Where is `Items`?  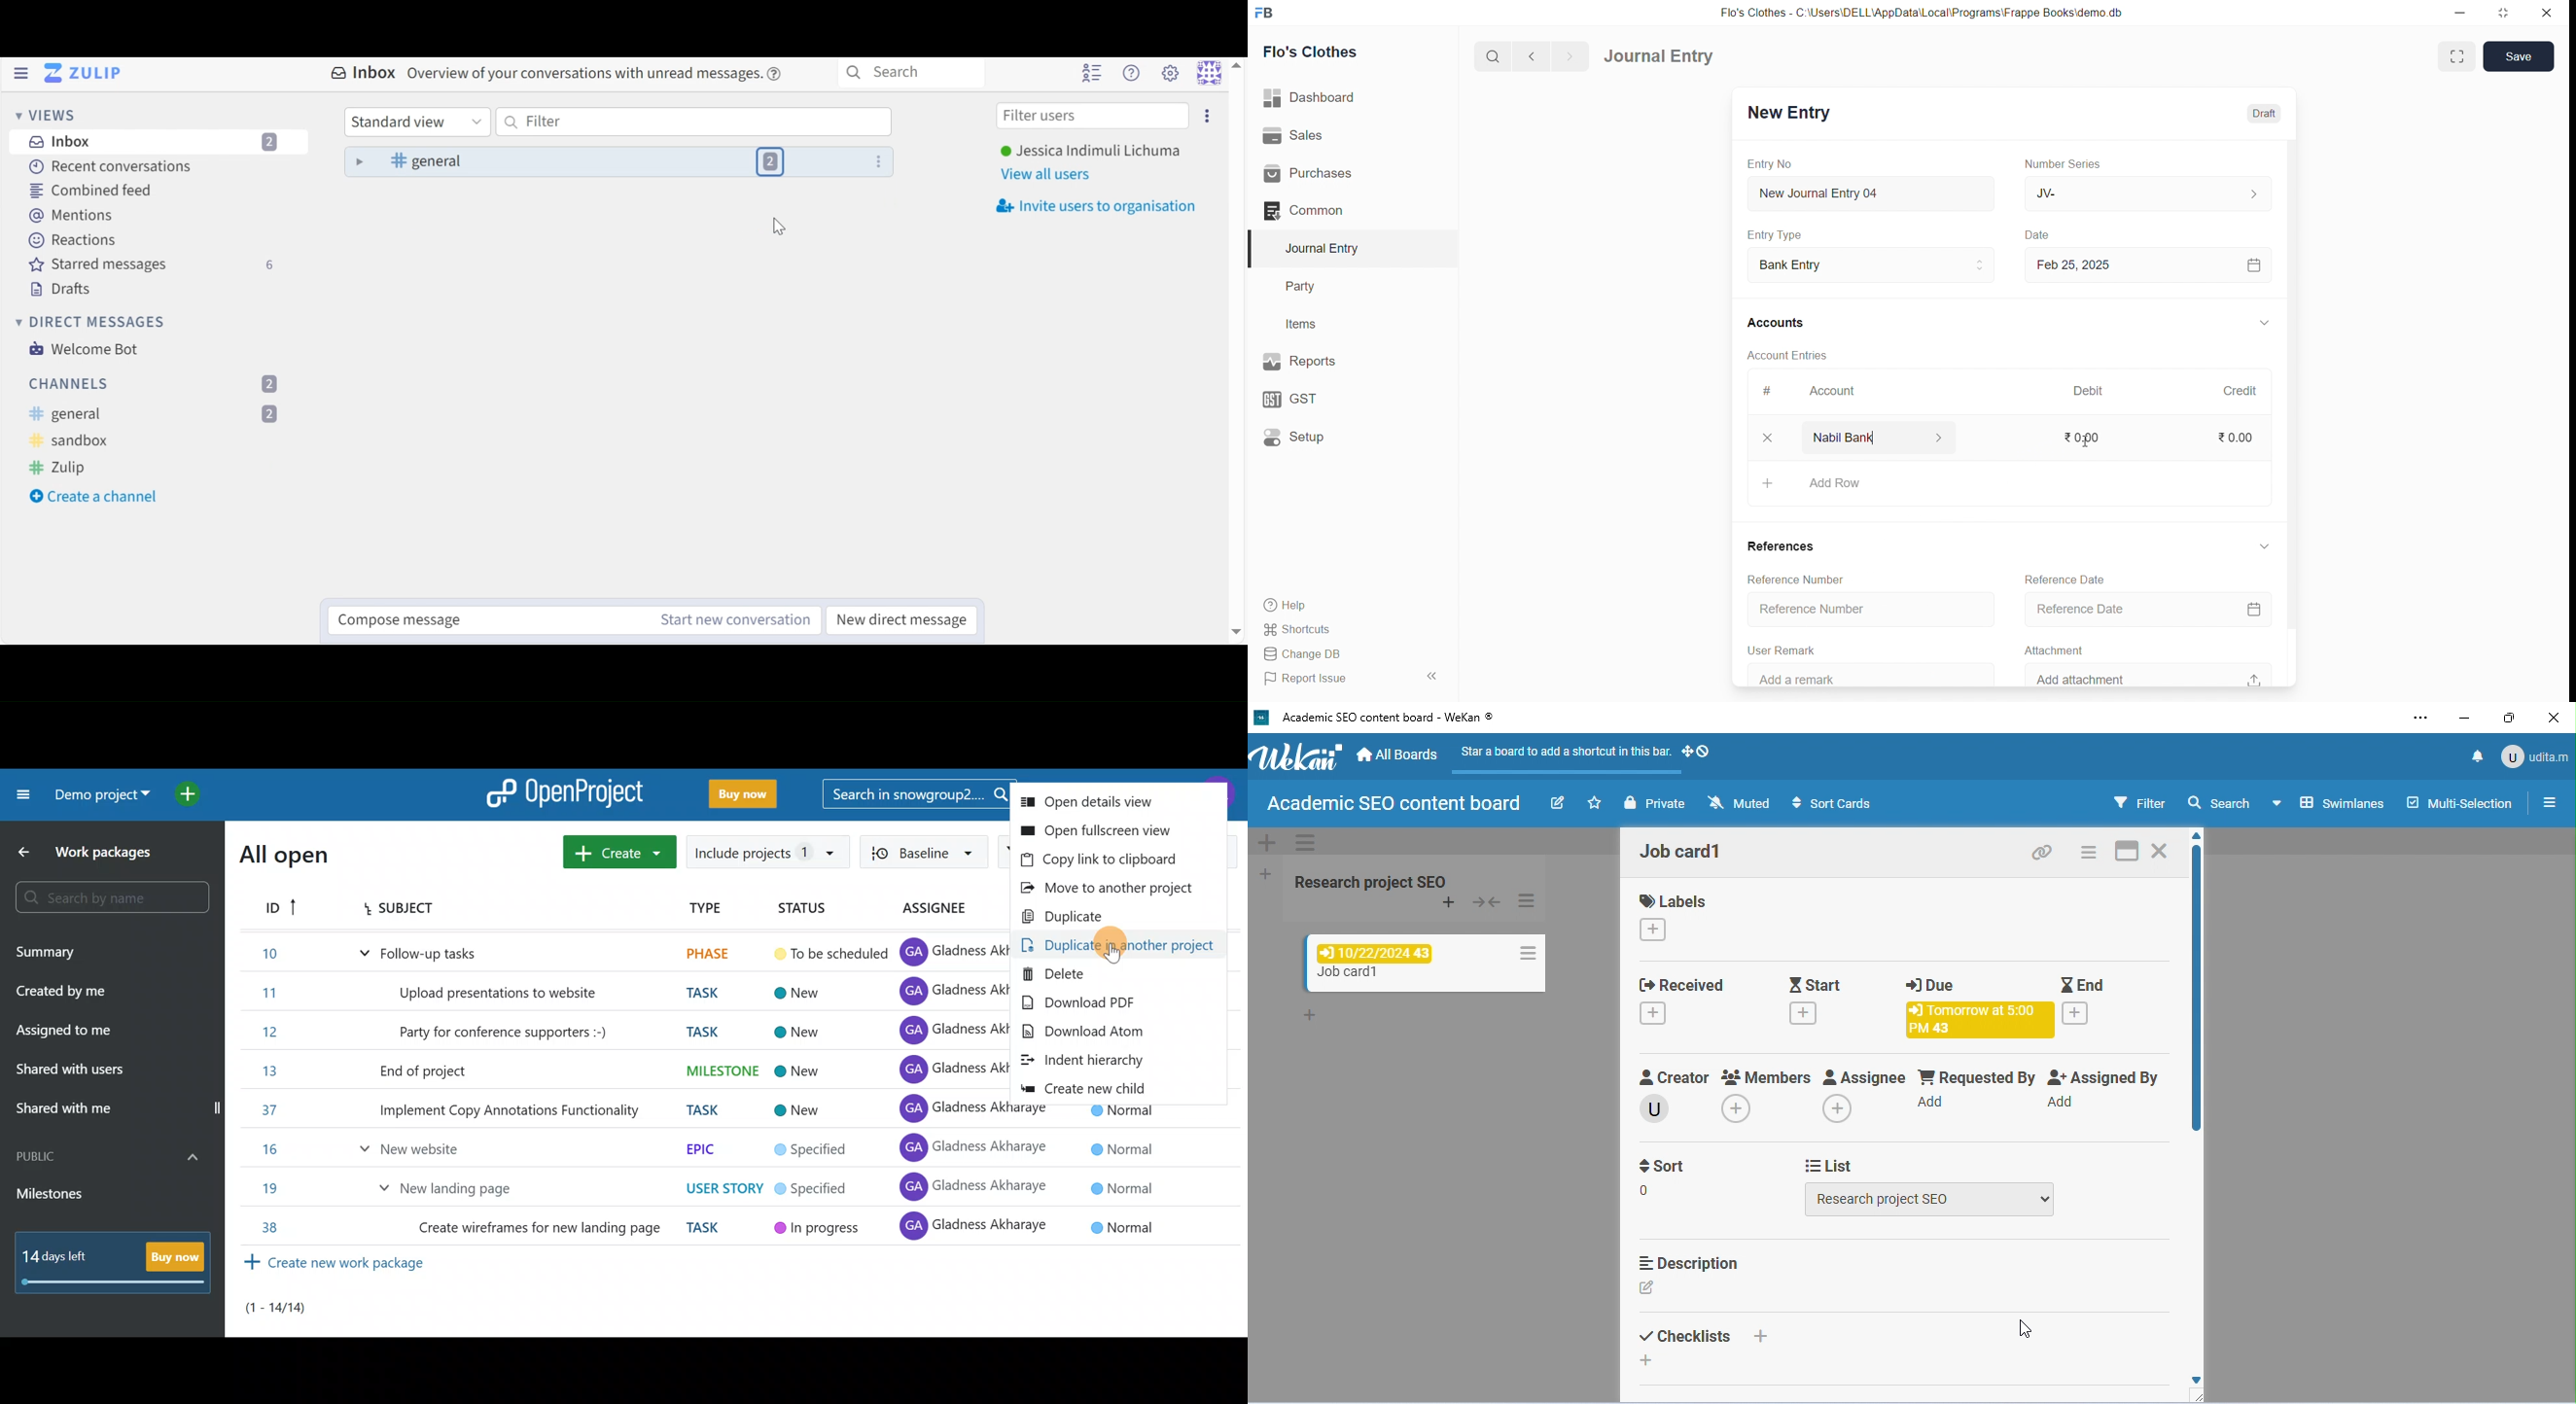 Items is located at coordinates (1343, 325).